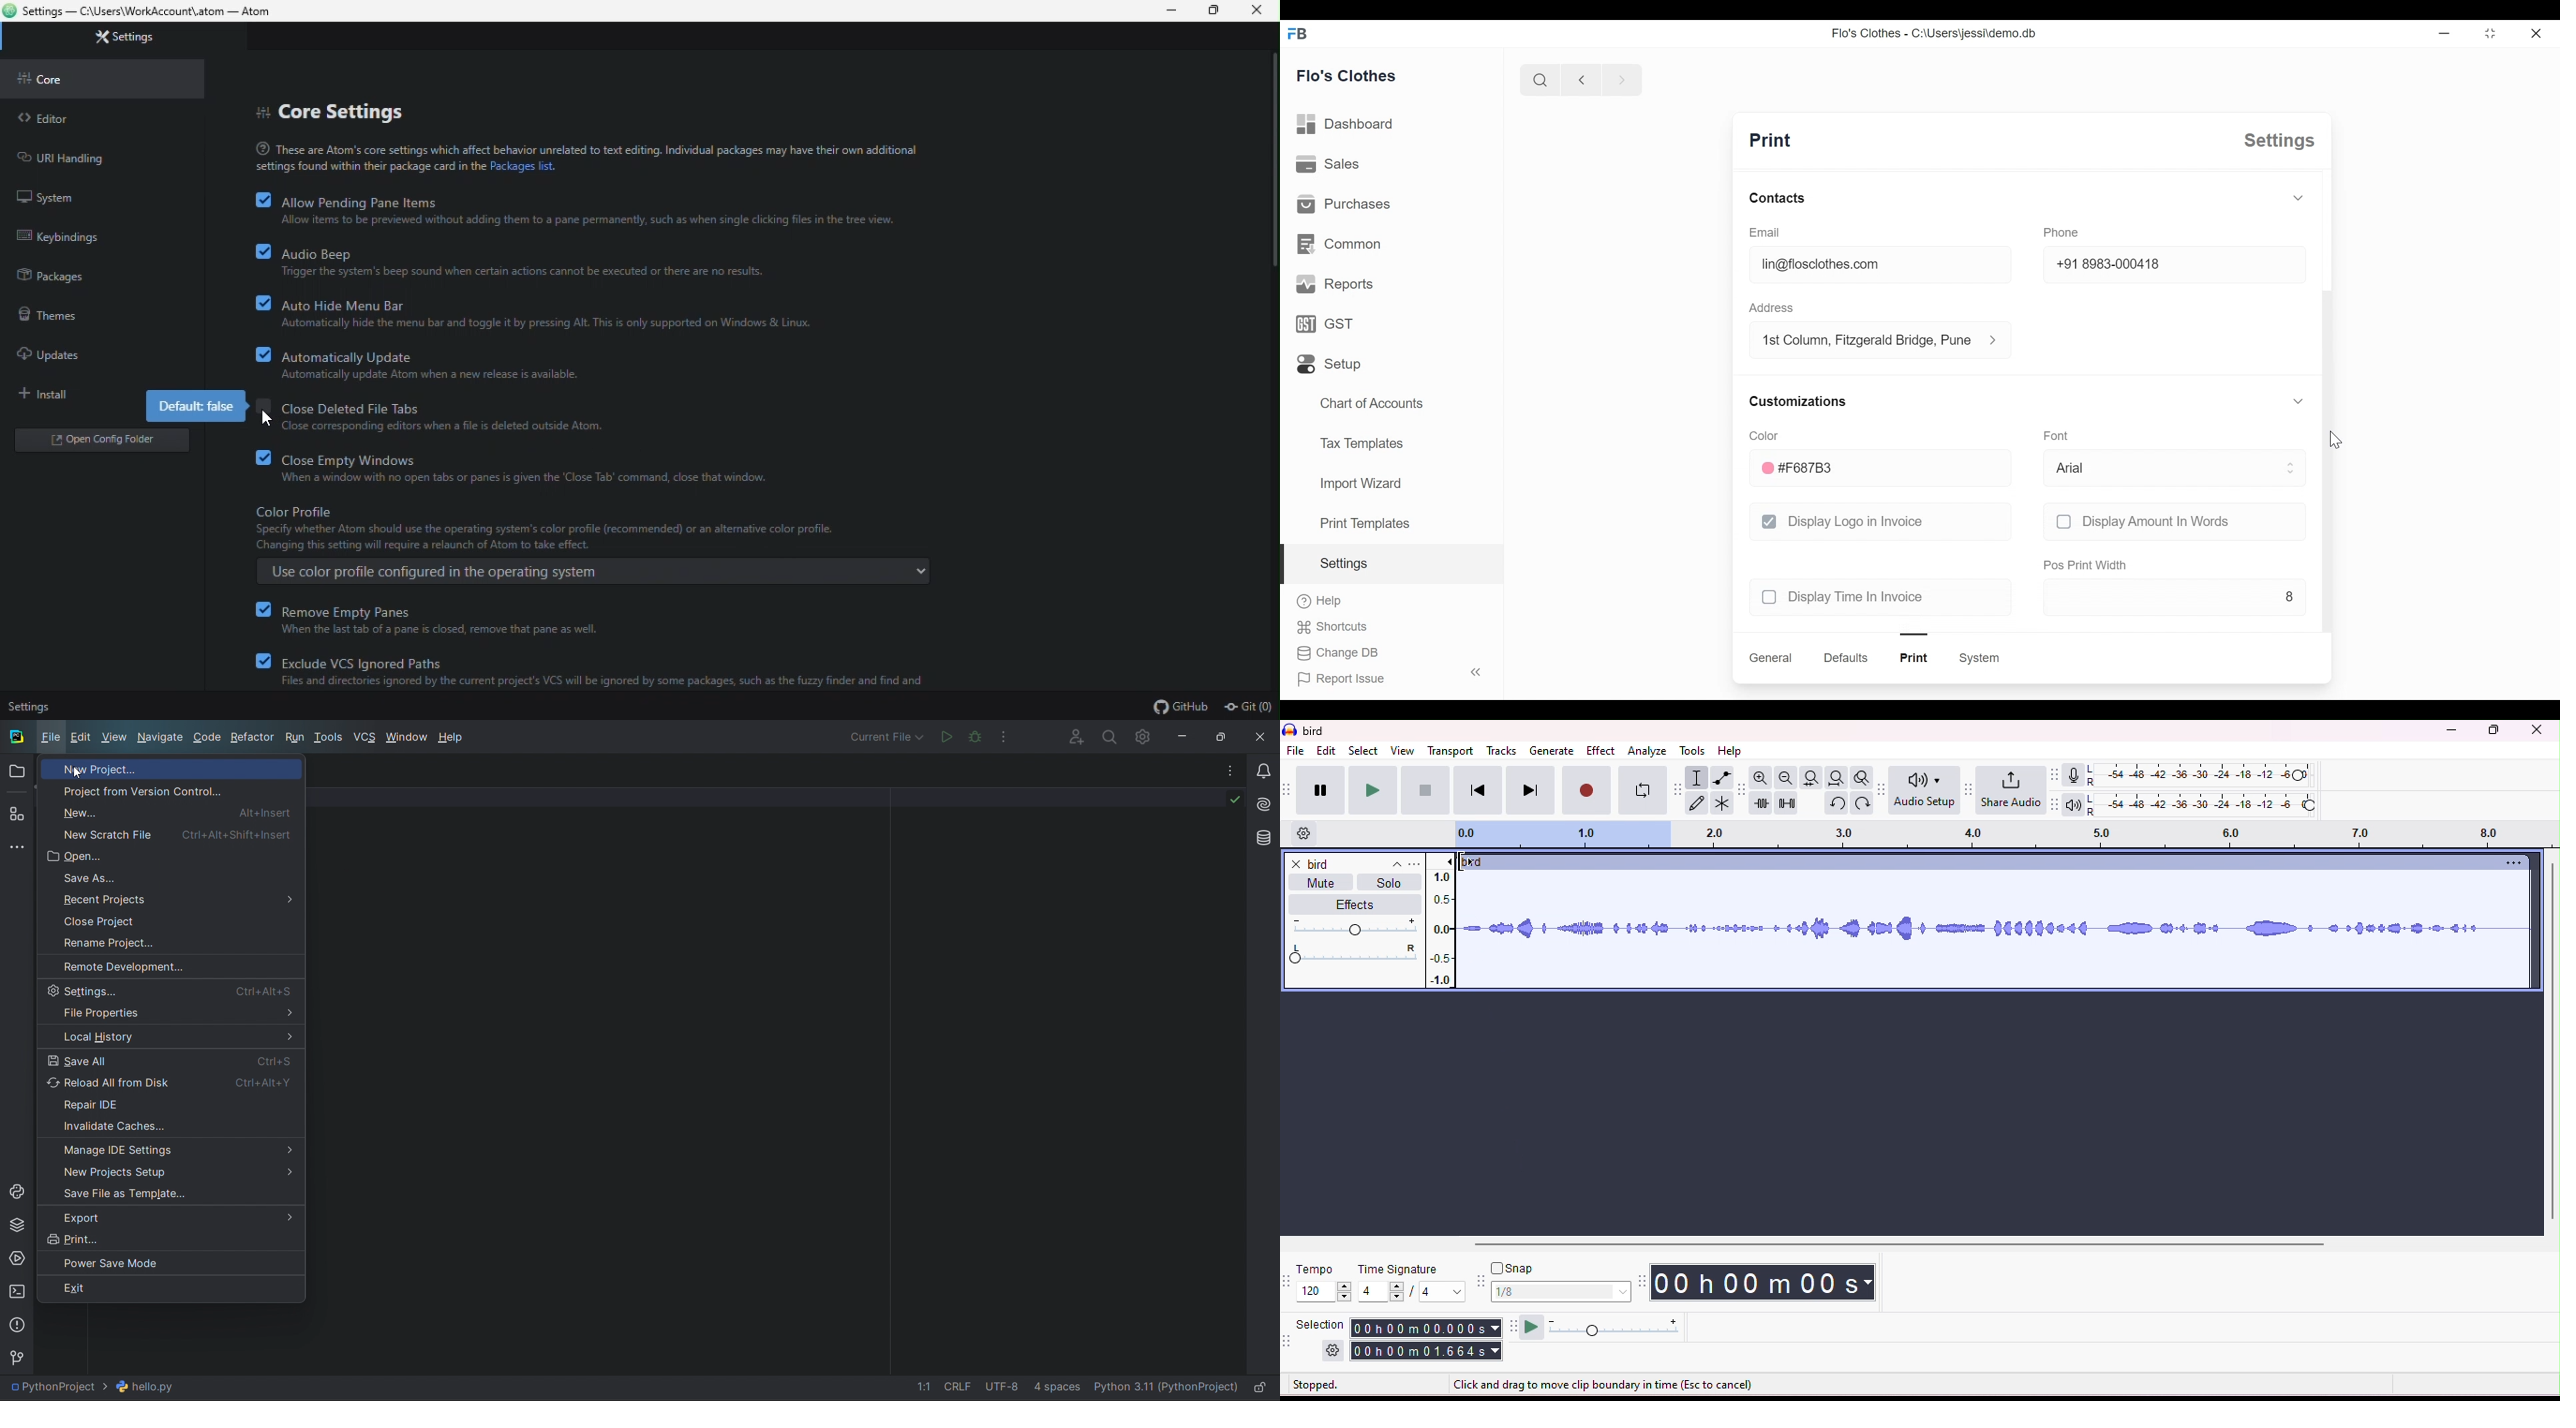 The width and height of the screenshot is (2576, 1428). What do you see at coordinates (1979, 658) in the screenshot?
I see `system` at bounding box center [1979, 658].